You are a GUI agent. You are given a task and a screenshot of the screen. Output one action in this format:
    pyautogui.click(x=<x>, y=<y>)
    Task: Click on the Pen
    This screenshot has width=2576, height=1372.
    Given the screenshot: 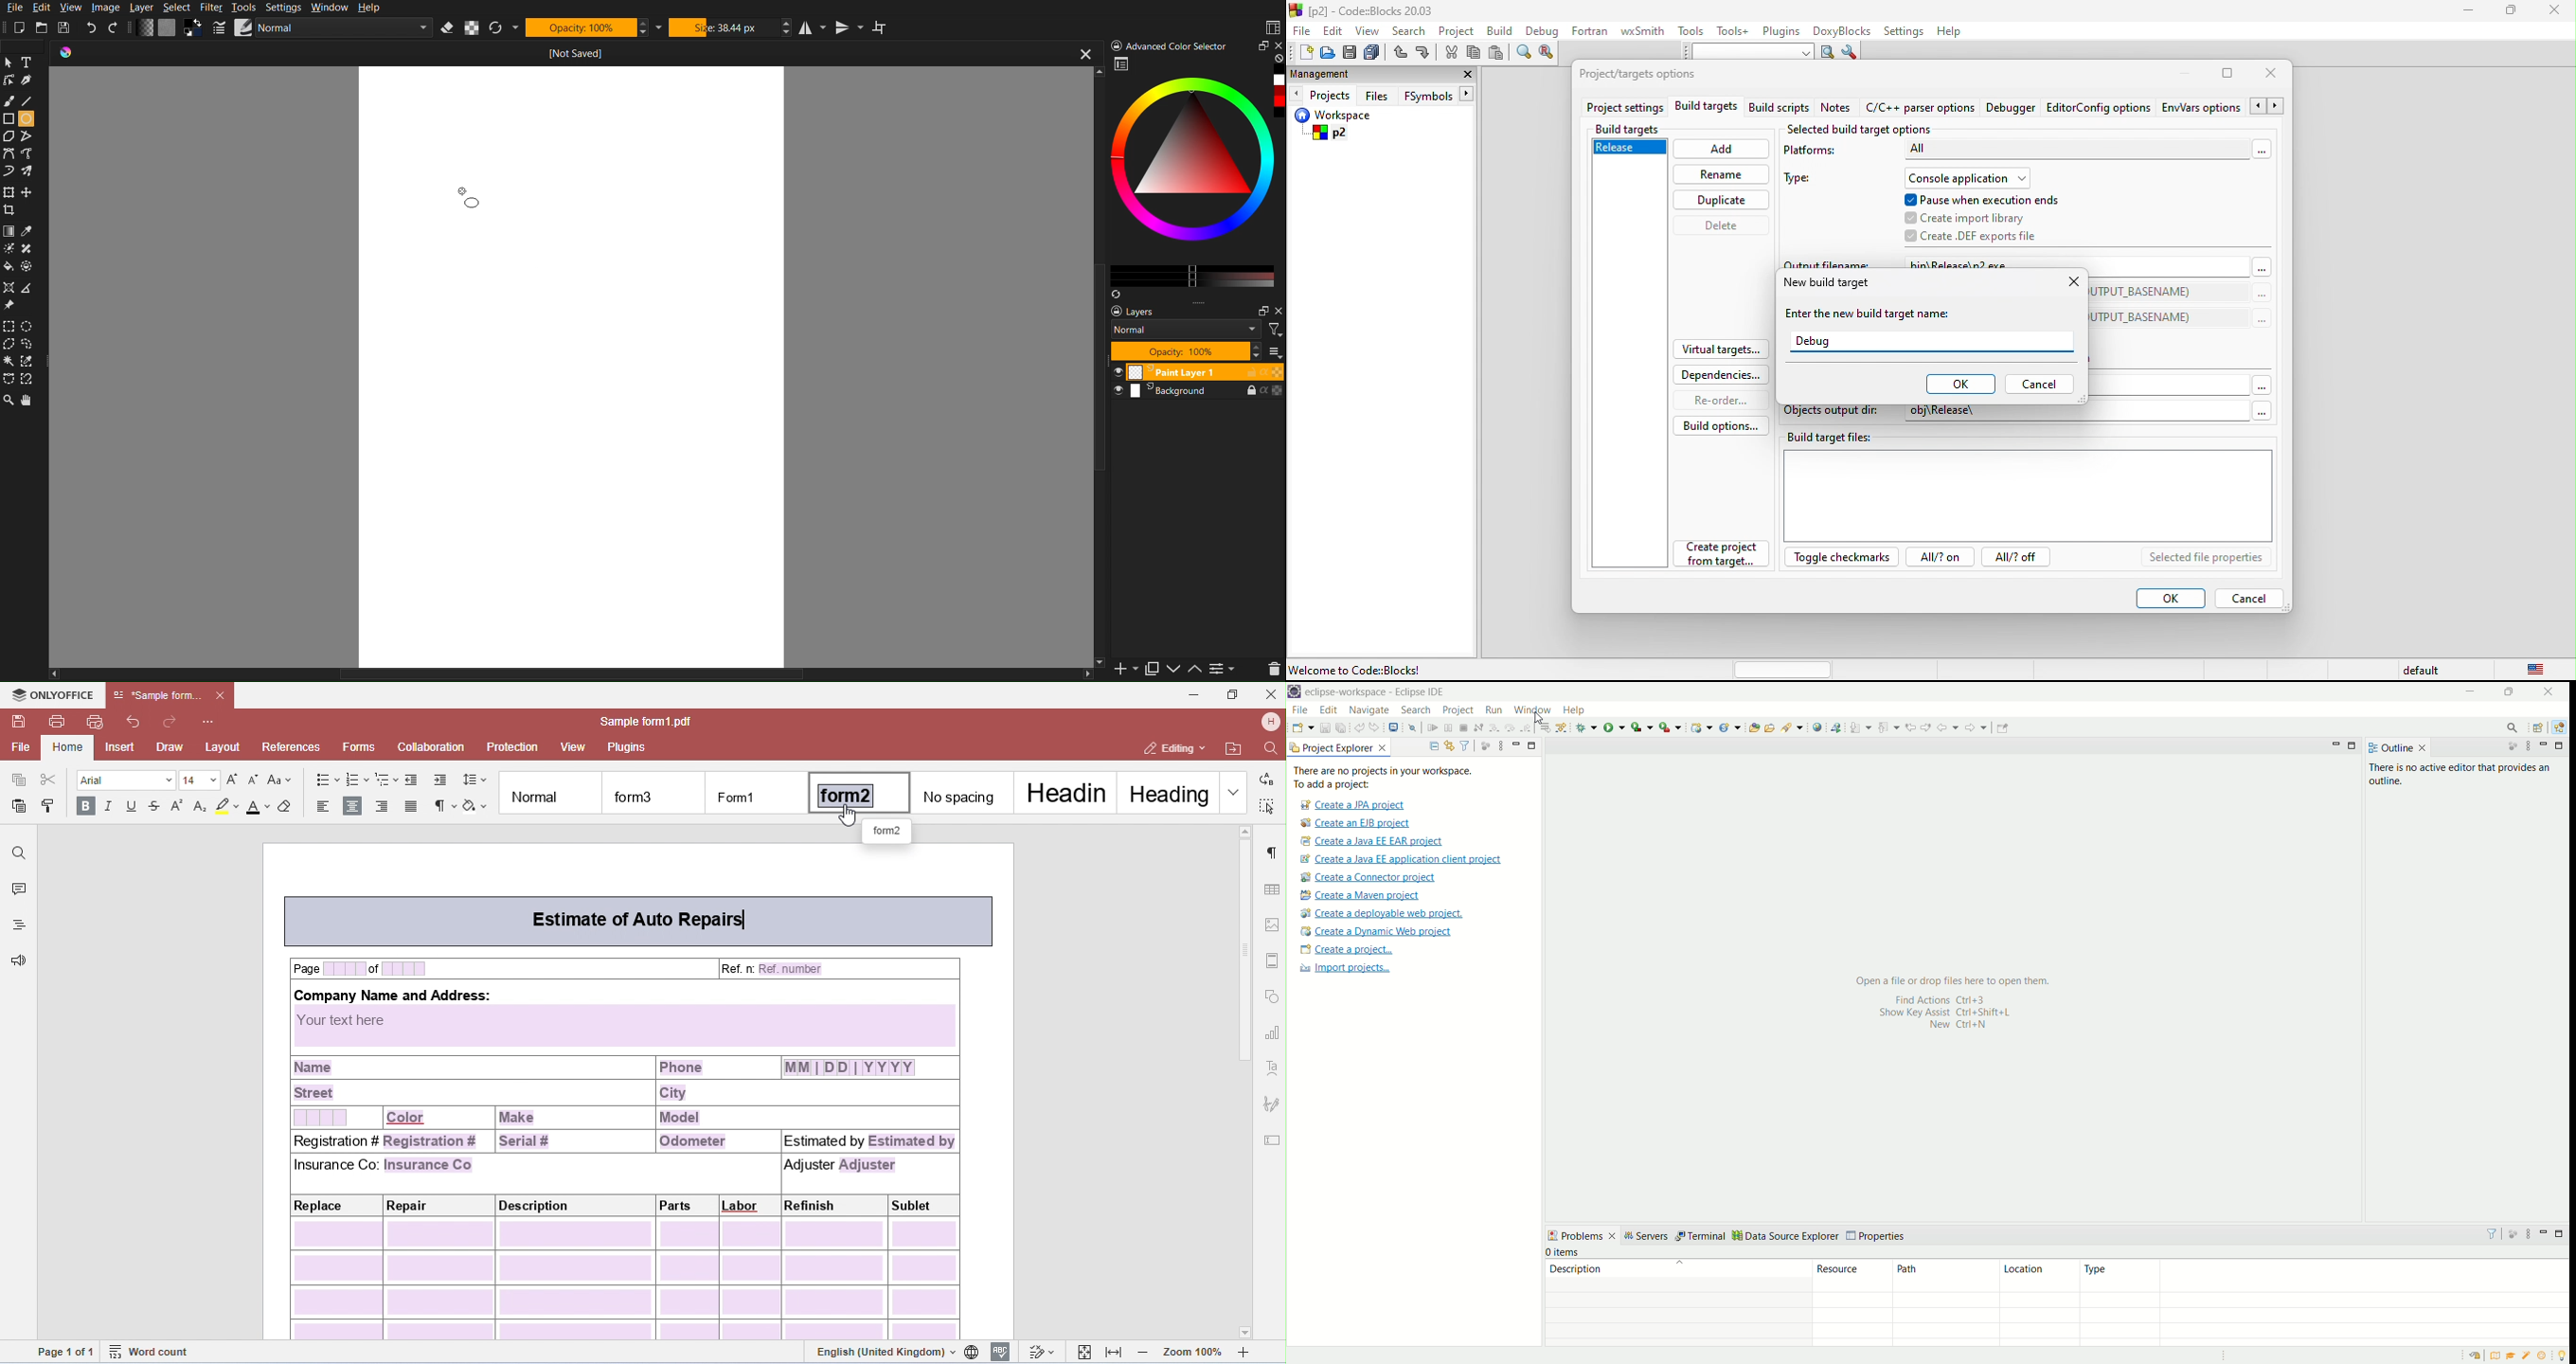 What is the action you would take?
    pyautogui.click(x=28, y=81)
    